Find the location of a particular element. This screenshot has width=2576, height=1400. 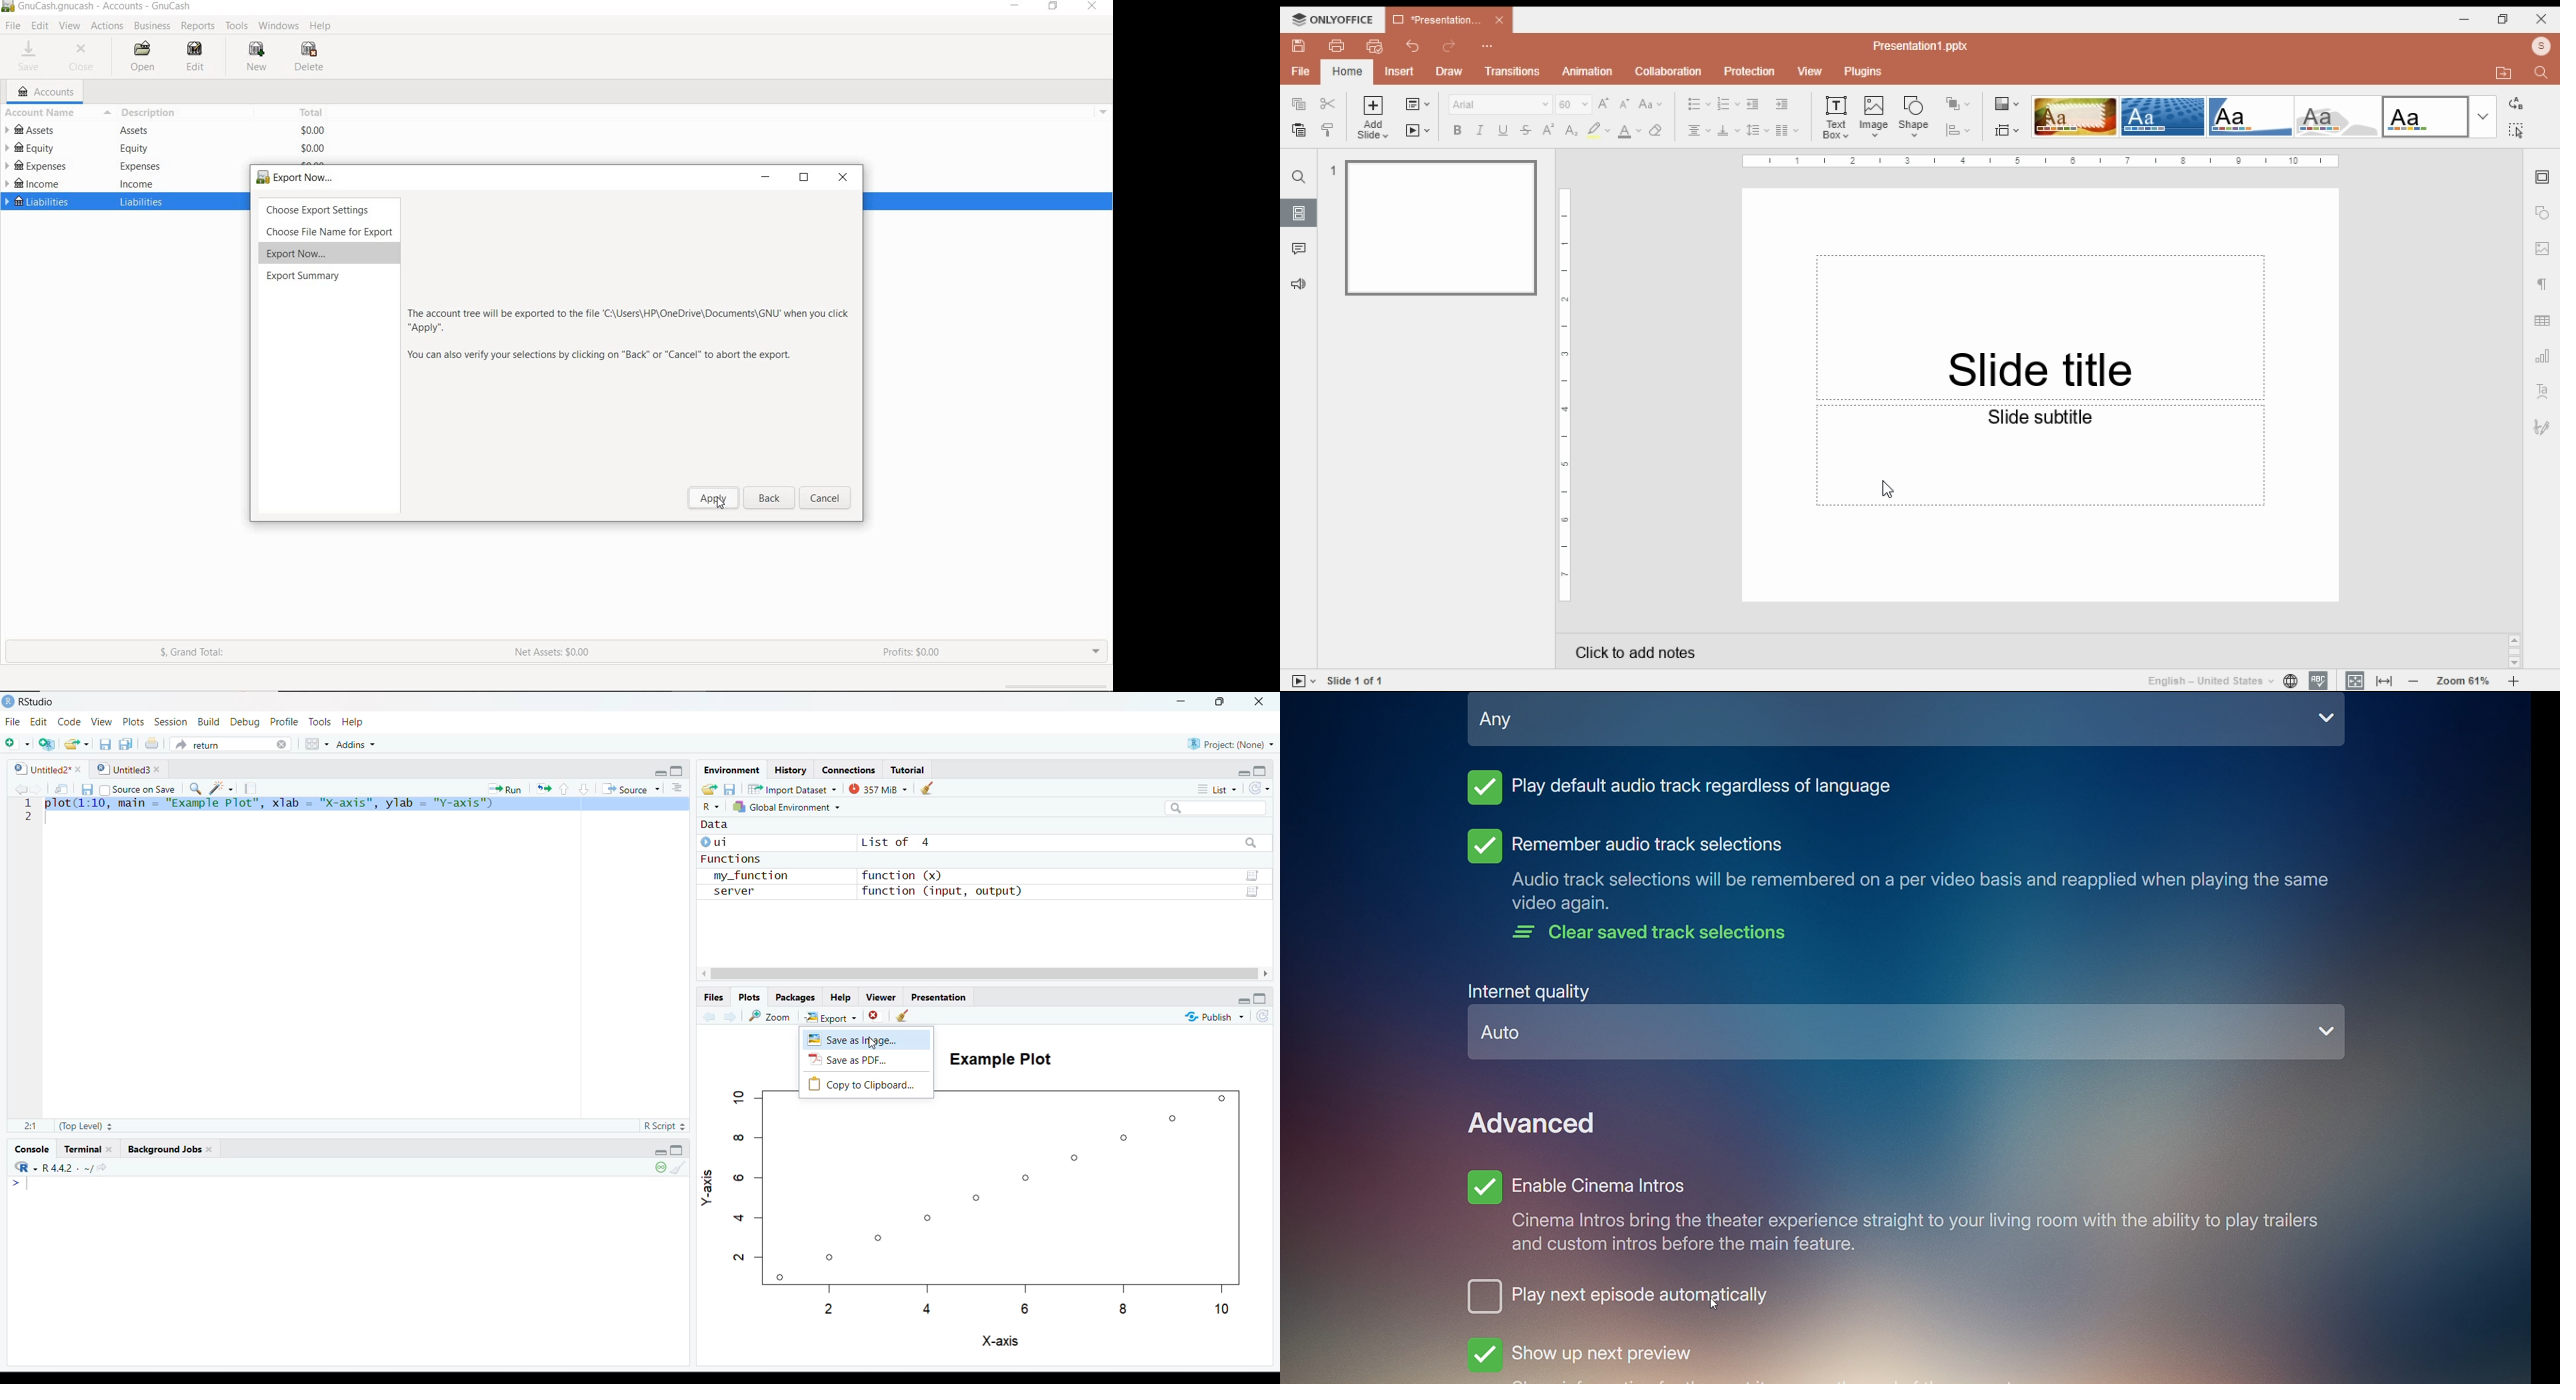

Show in new window is located at coordinates (59, 787).